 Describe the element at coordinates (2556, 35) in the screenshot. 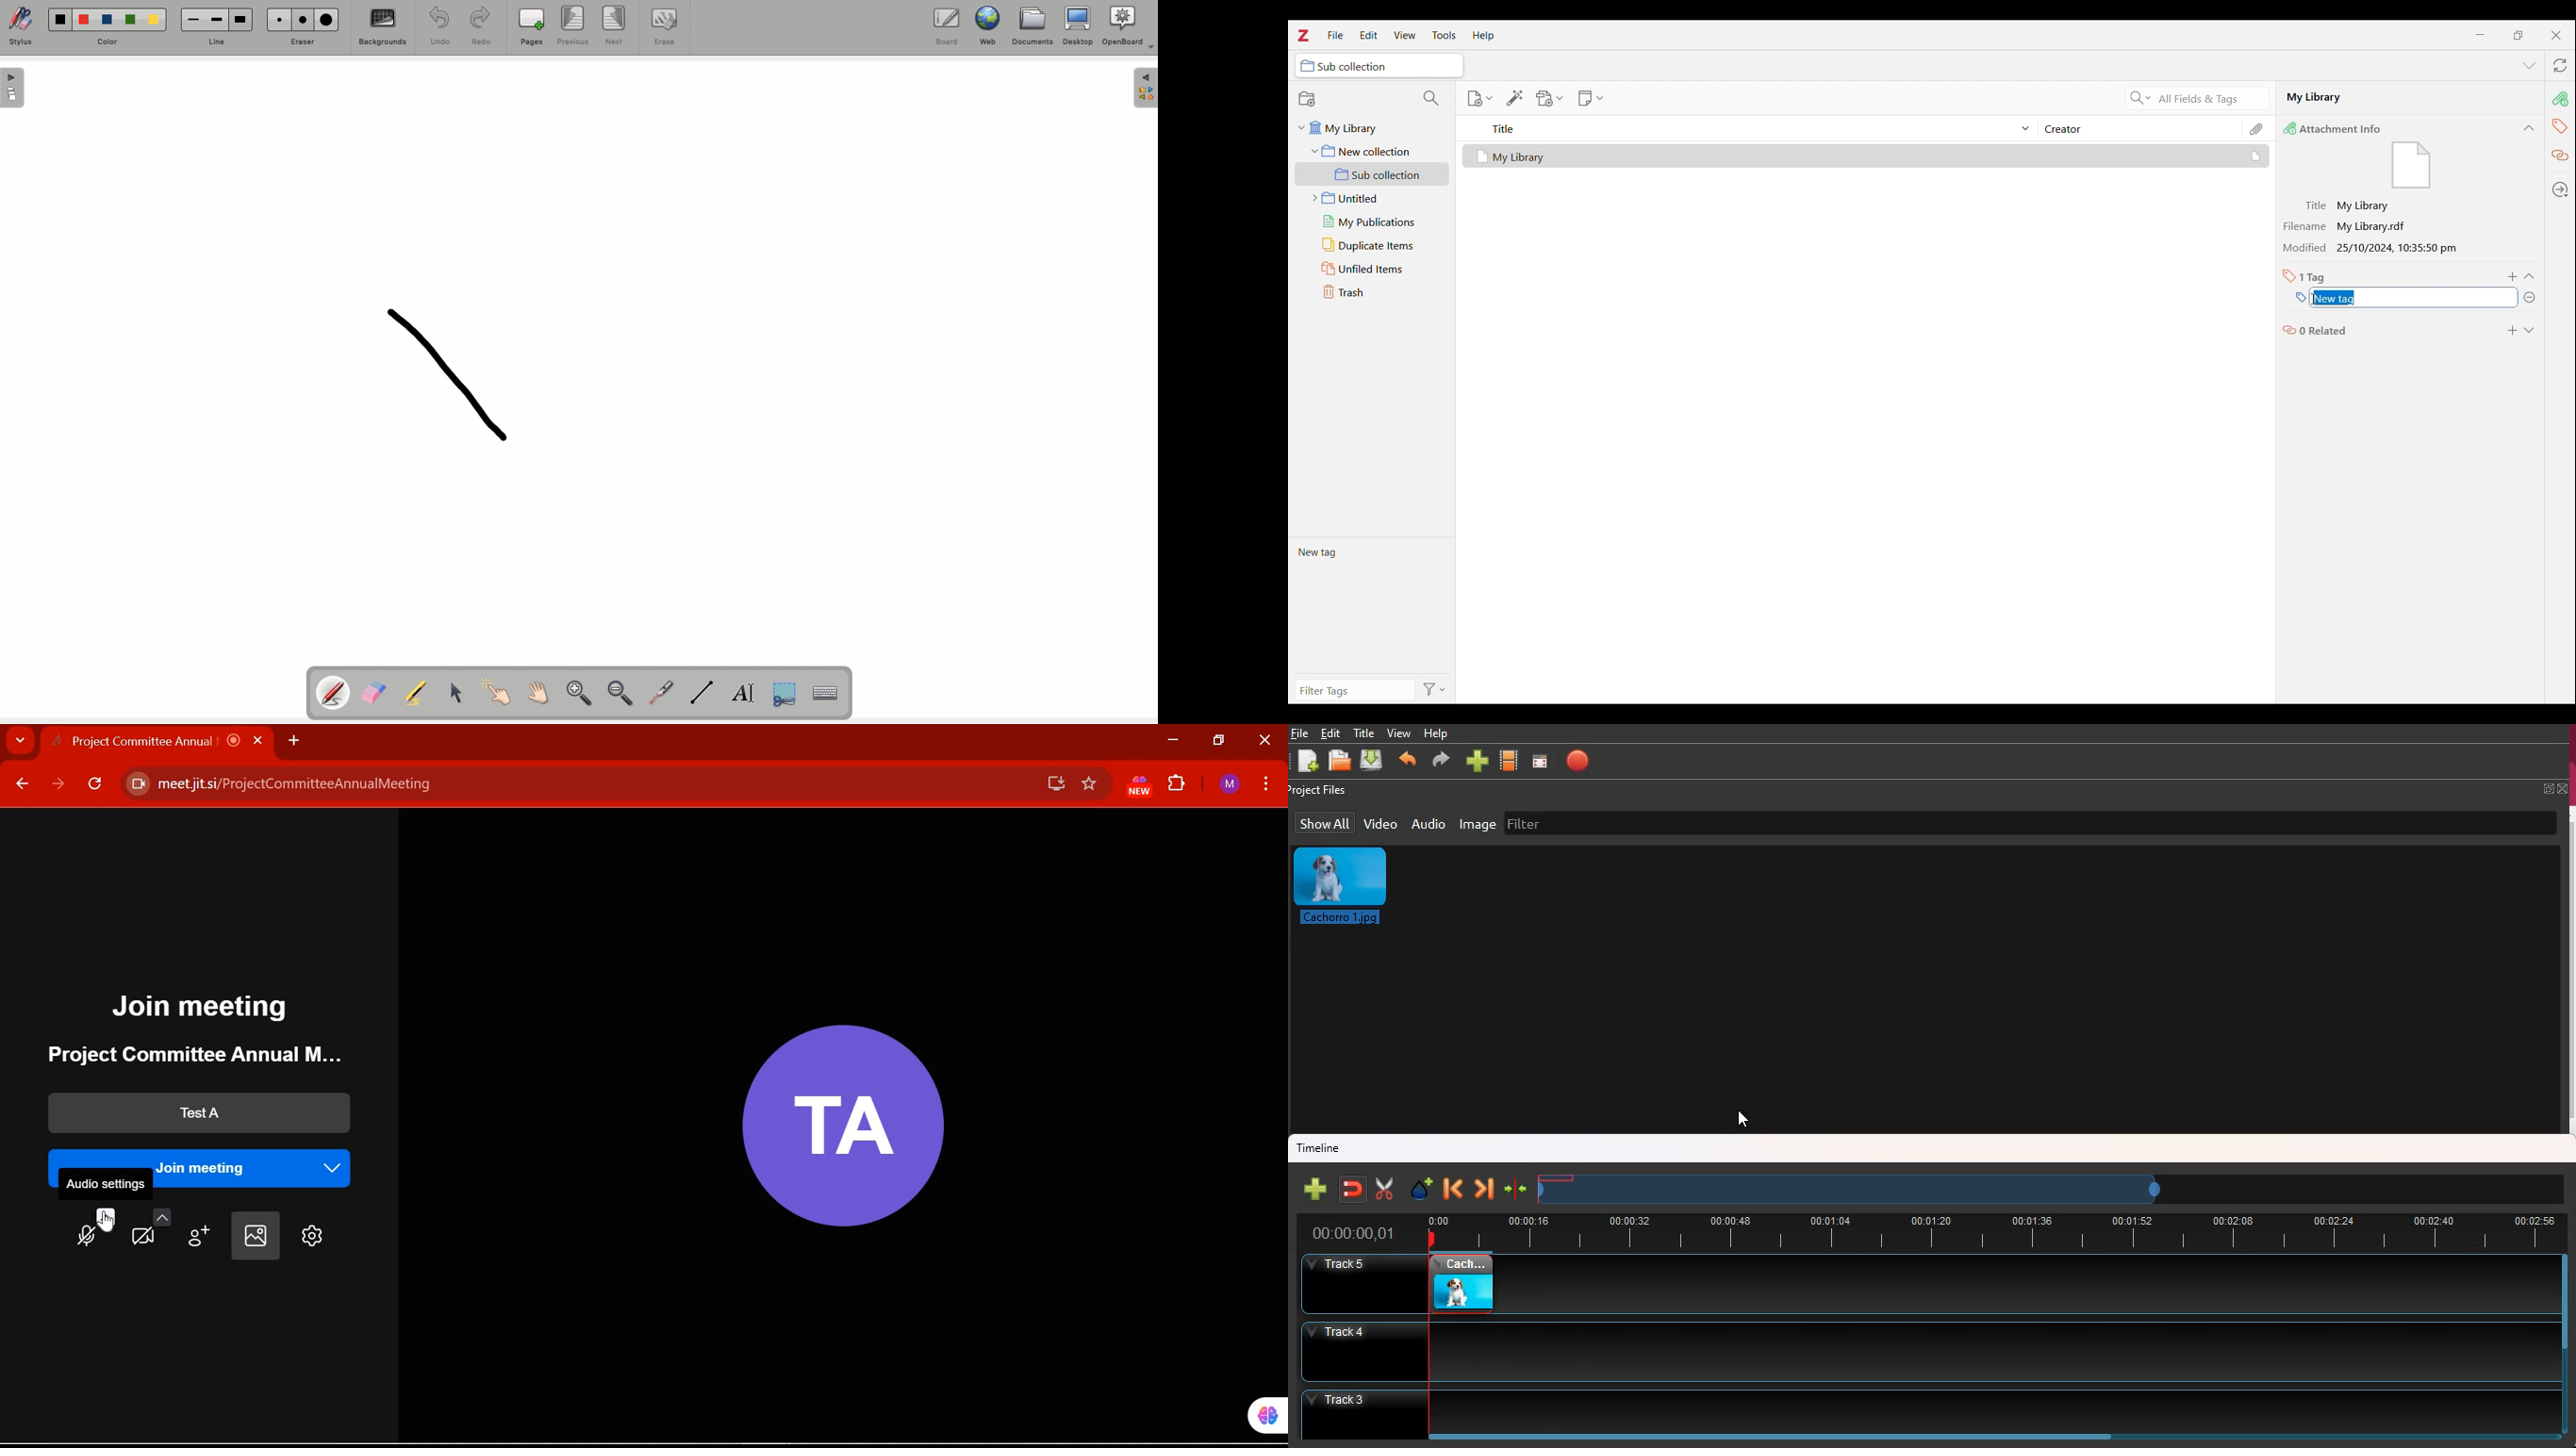

I see `Close interface` at that location.